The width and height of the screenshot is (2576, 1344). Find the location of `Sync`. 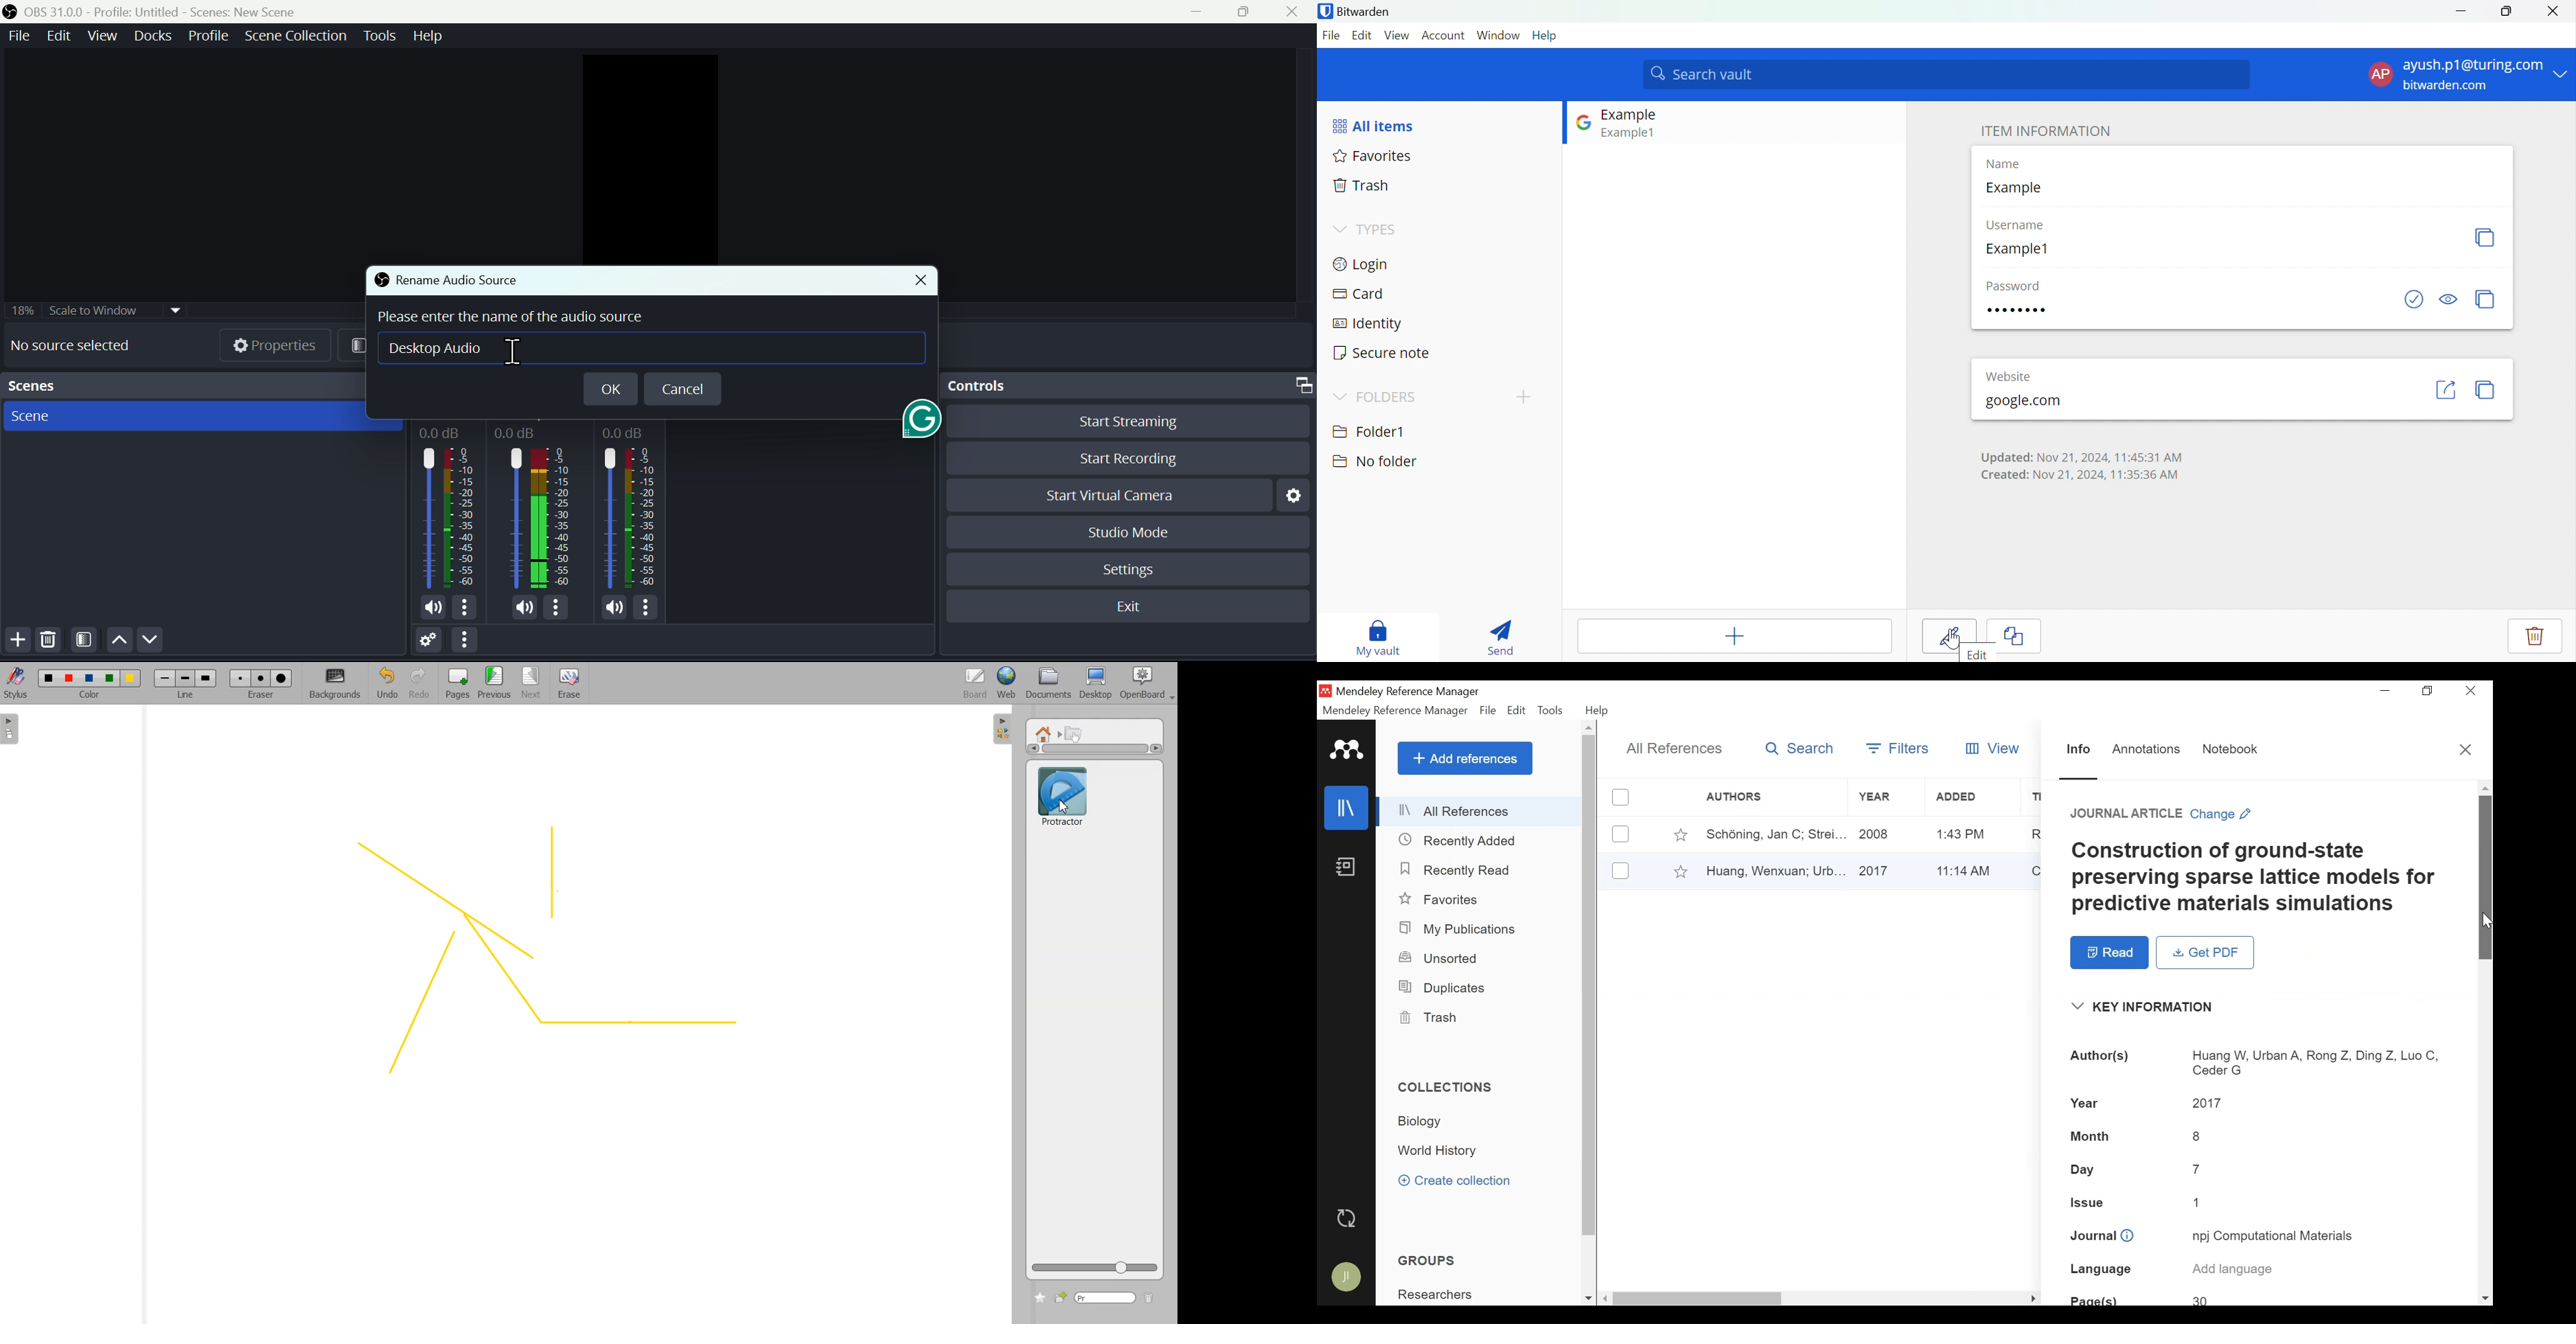

Sync is located at coordinates (1348, 1220).